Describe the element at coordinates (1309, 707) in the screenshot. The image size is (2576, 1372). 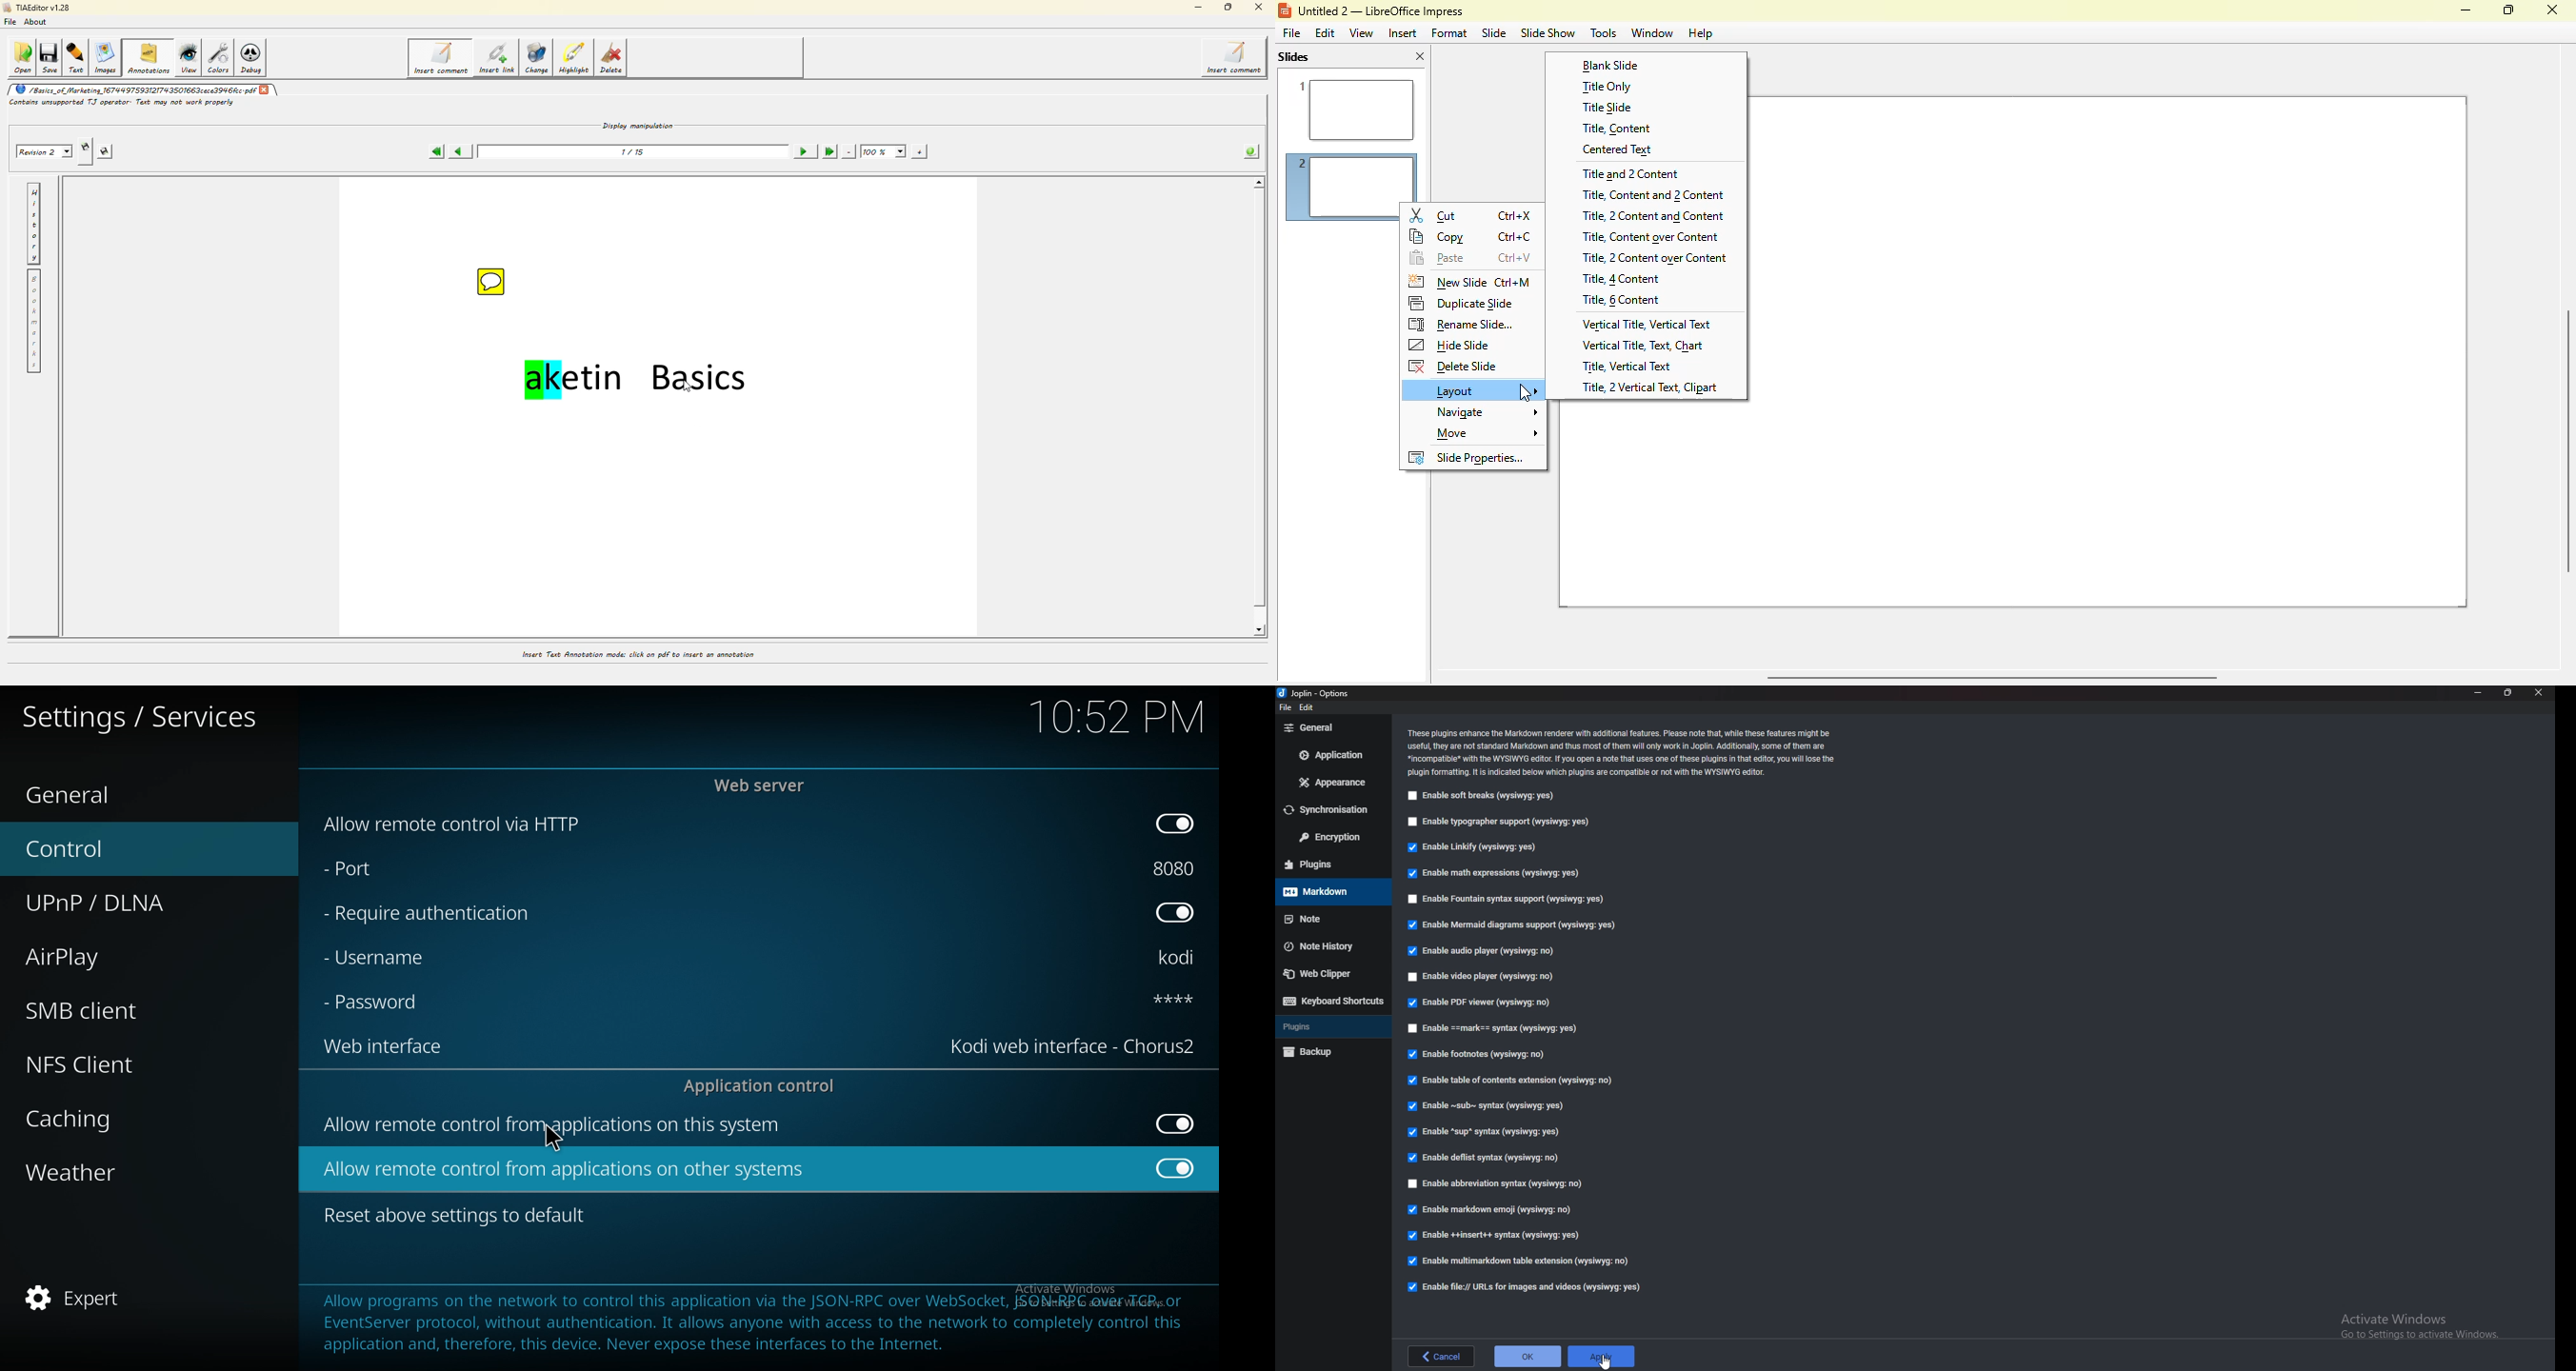
I see `edit` at that location.